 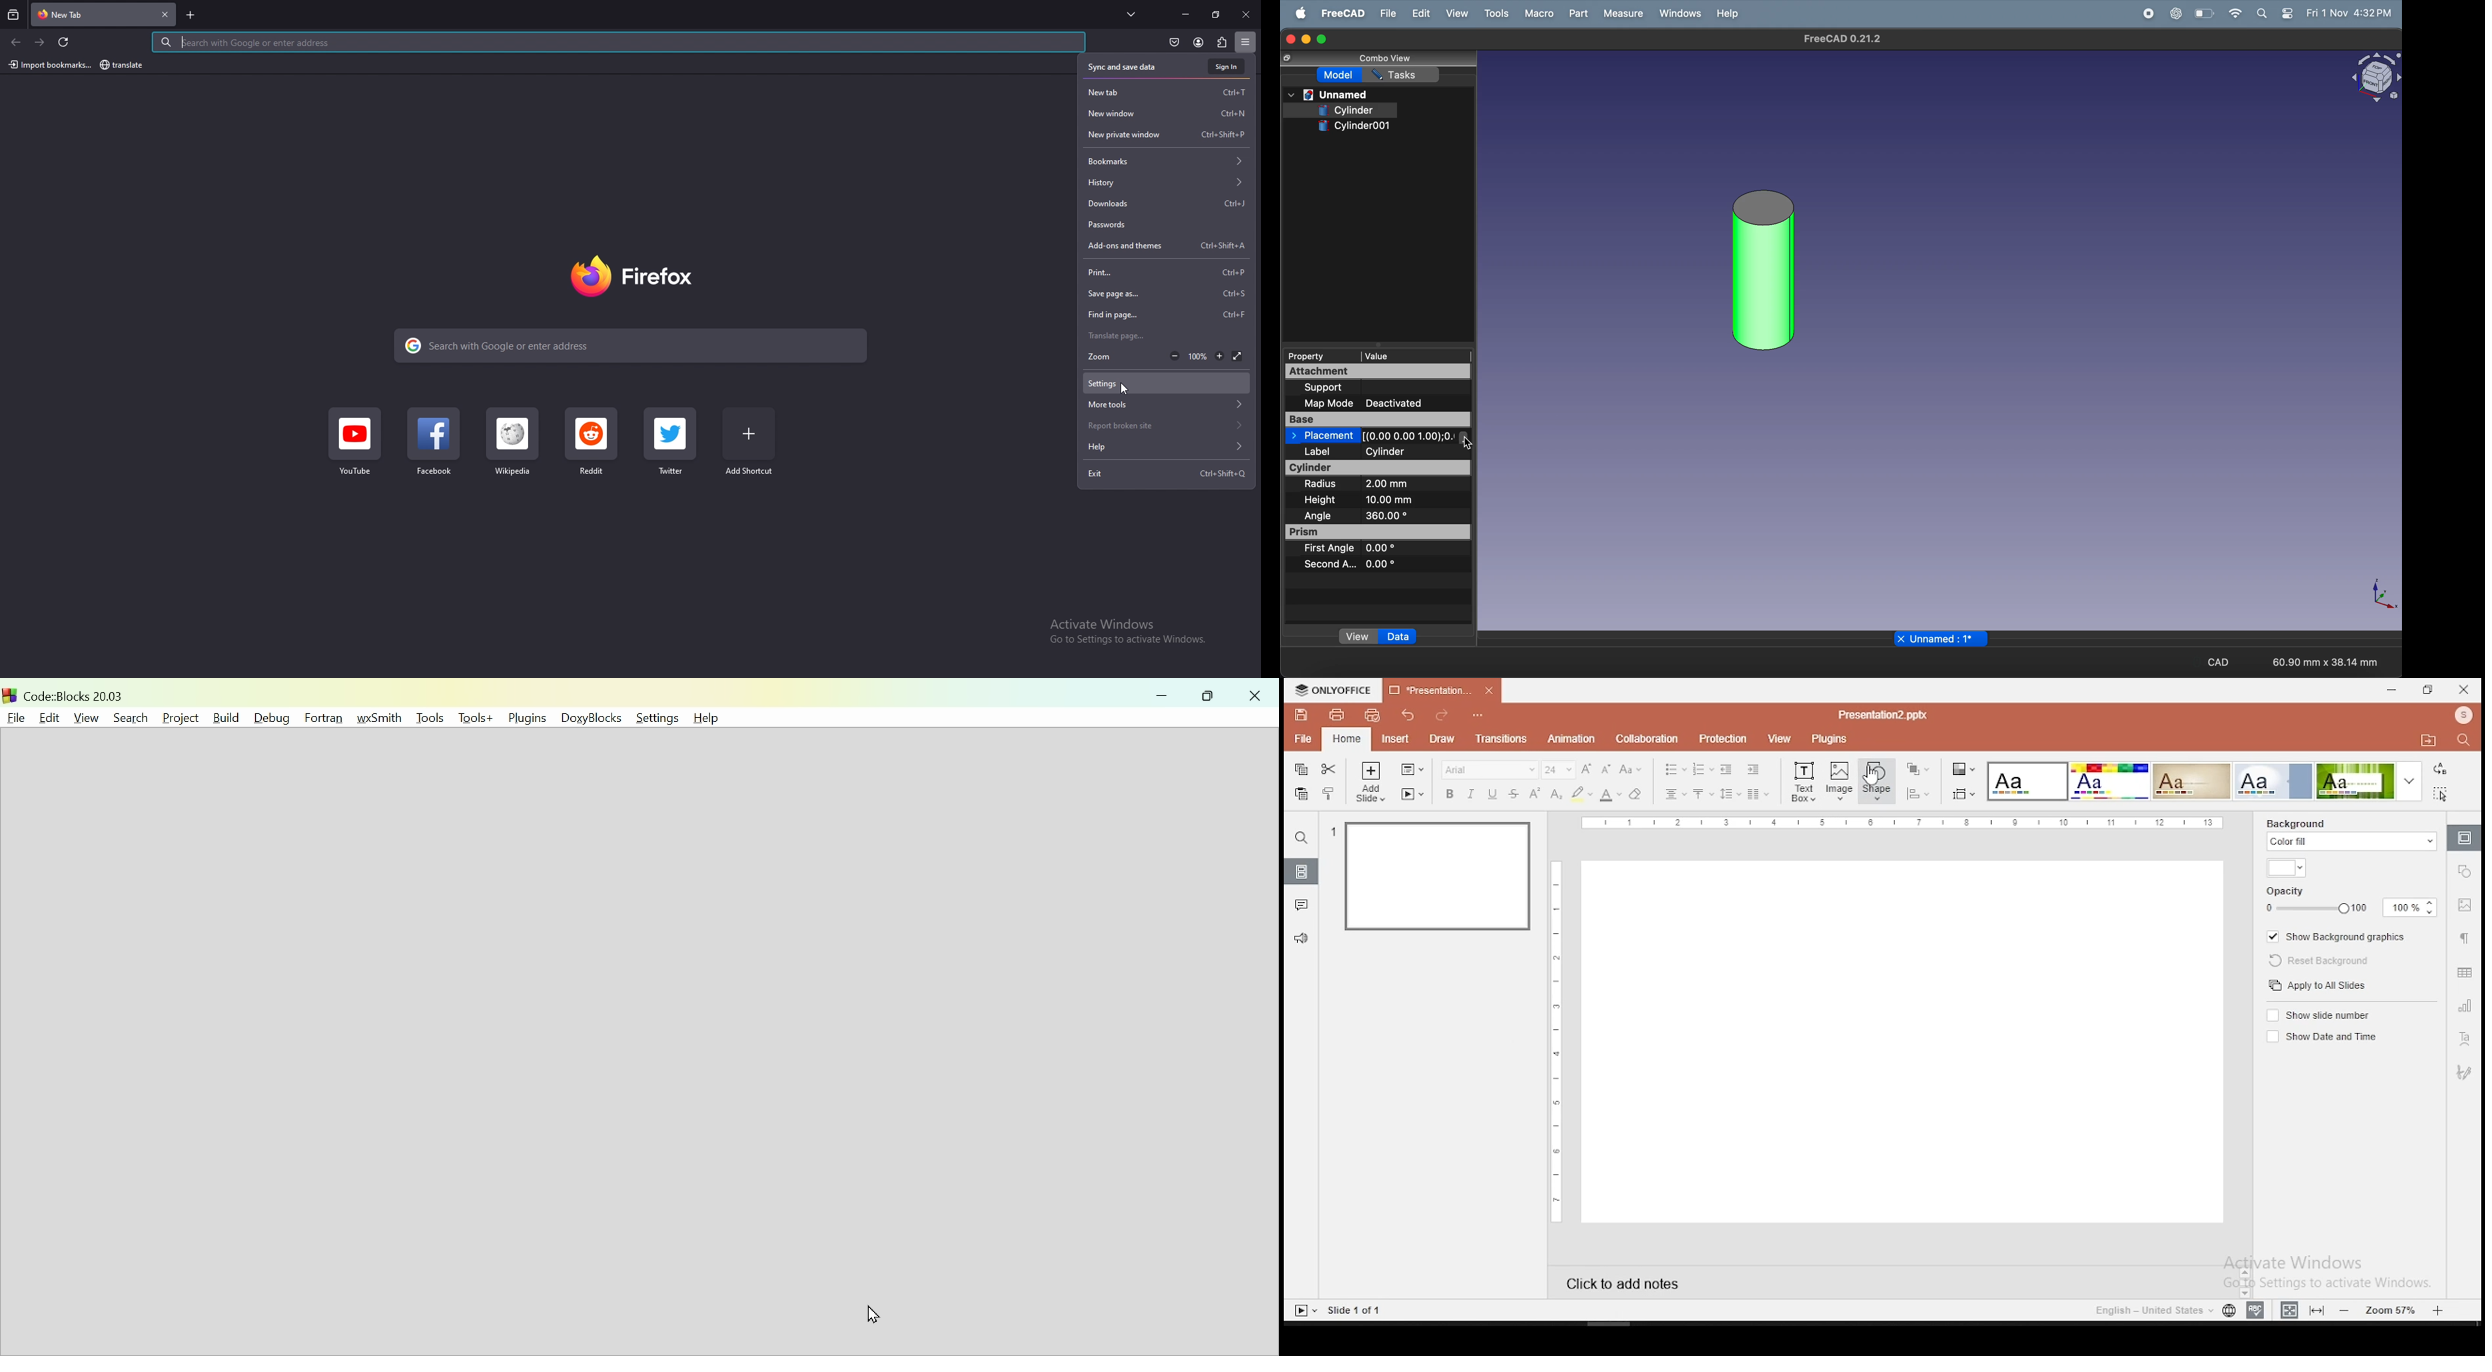 What do you see at coordinates (2372, 781) in the screenshot?
I see `theme` at bounding box center [2372, 781].